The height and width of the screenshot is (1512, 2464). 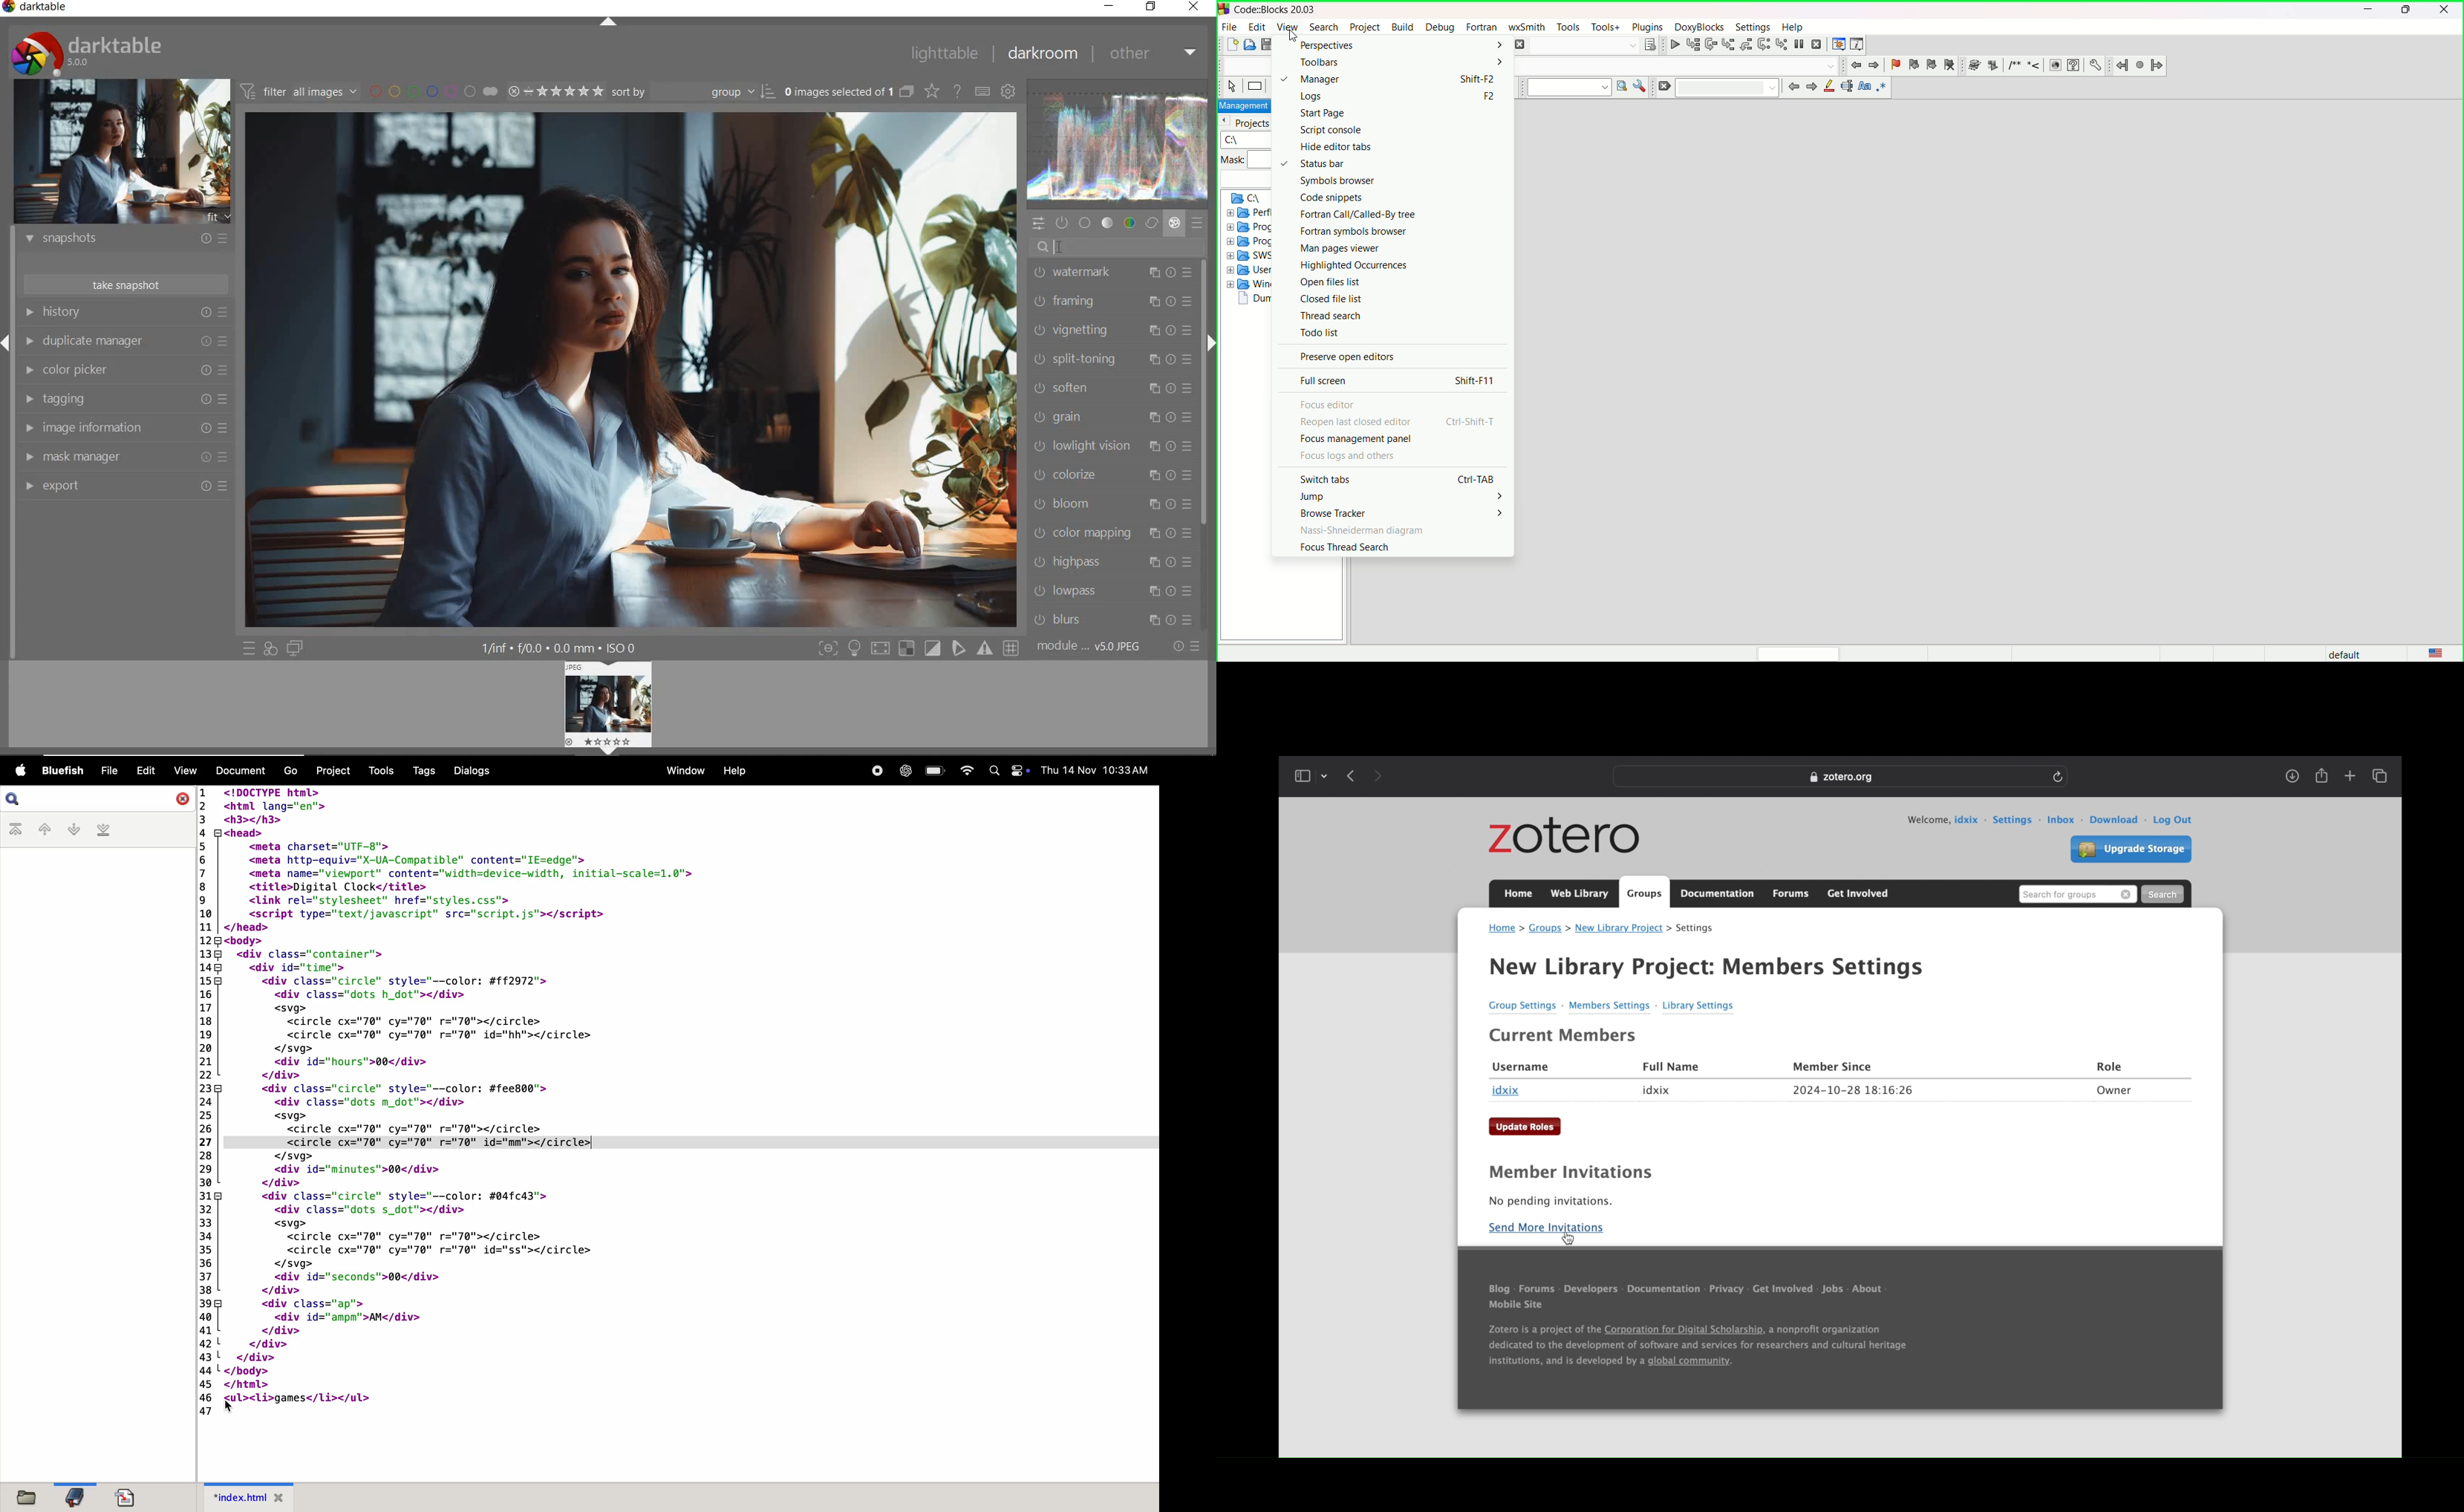 What do you see at coordinates (1866, 86) in the screenshot?
I see `match case` at bounding box center [1866, 86].